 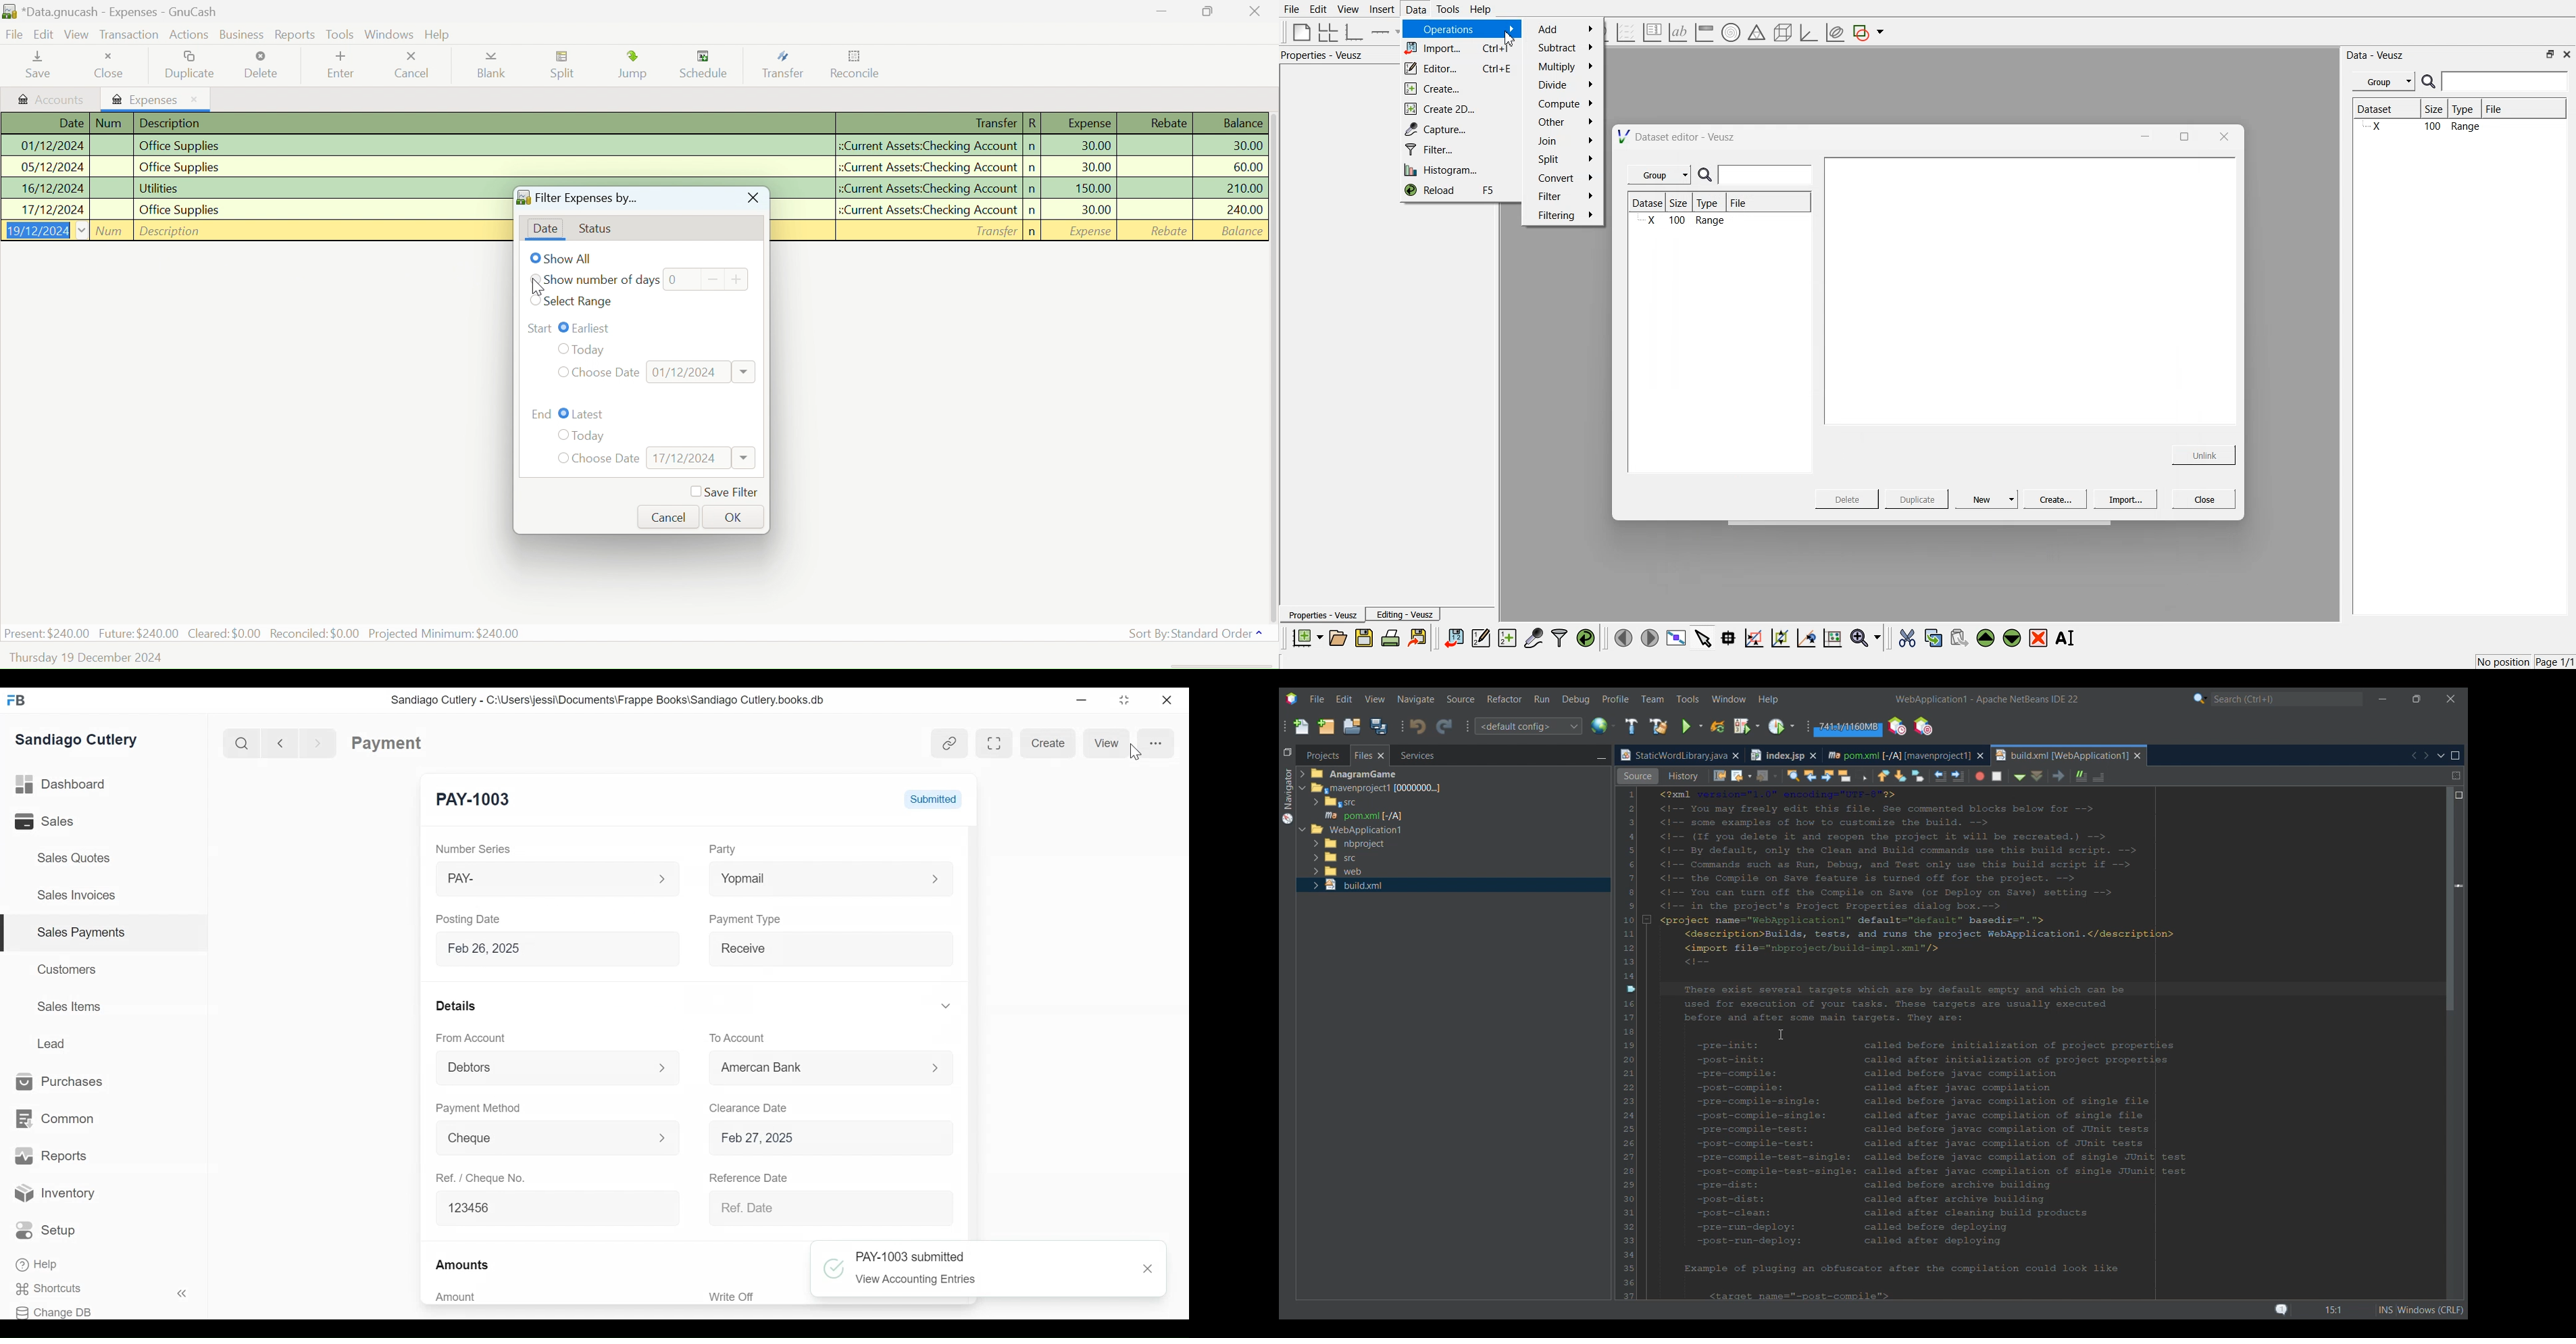 What do you see at coordinates (56, 1194) in the screenshot?
I see `Inventory` at bounding box center [56, 1194].